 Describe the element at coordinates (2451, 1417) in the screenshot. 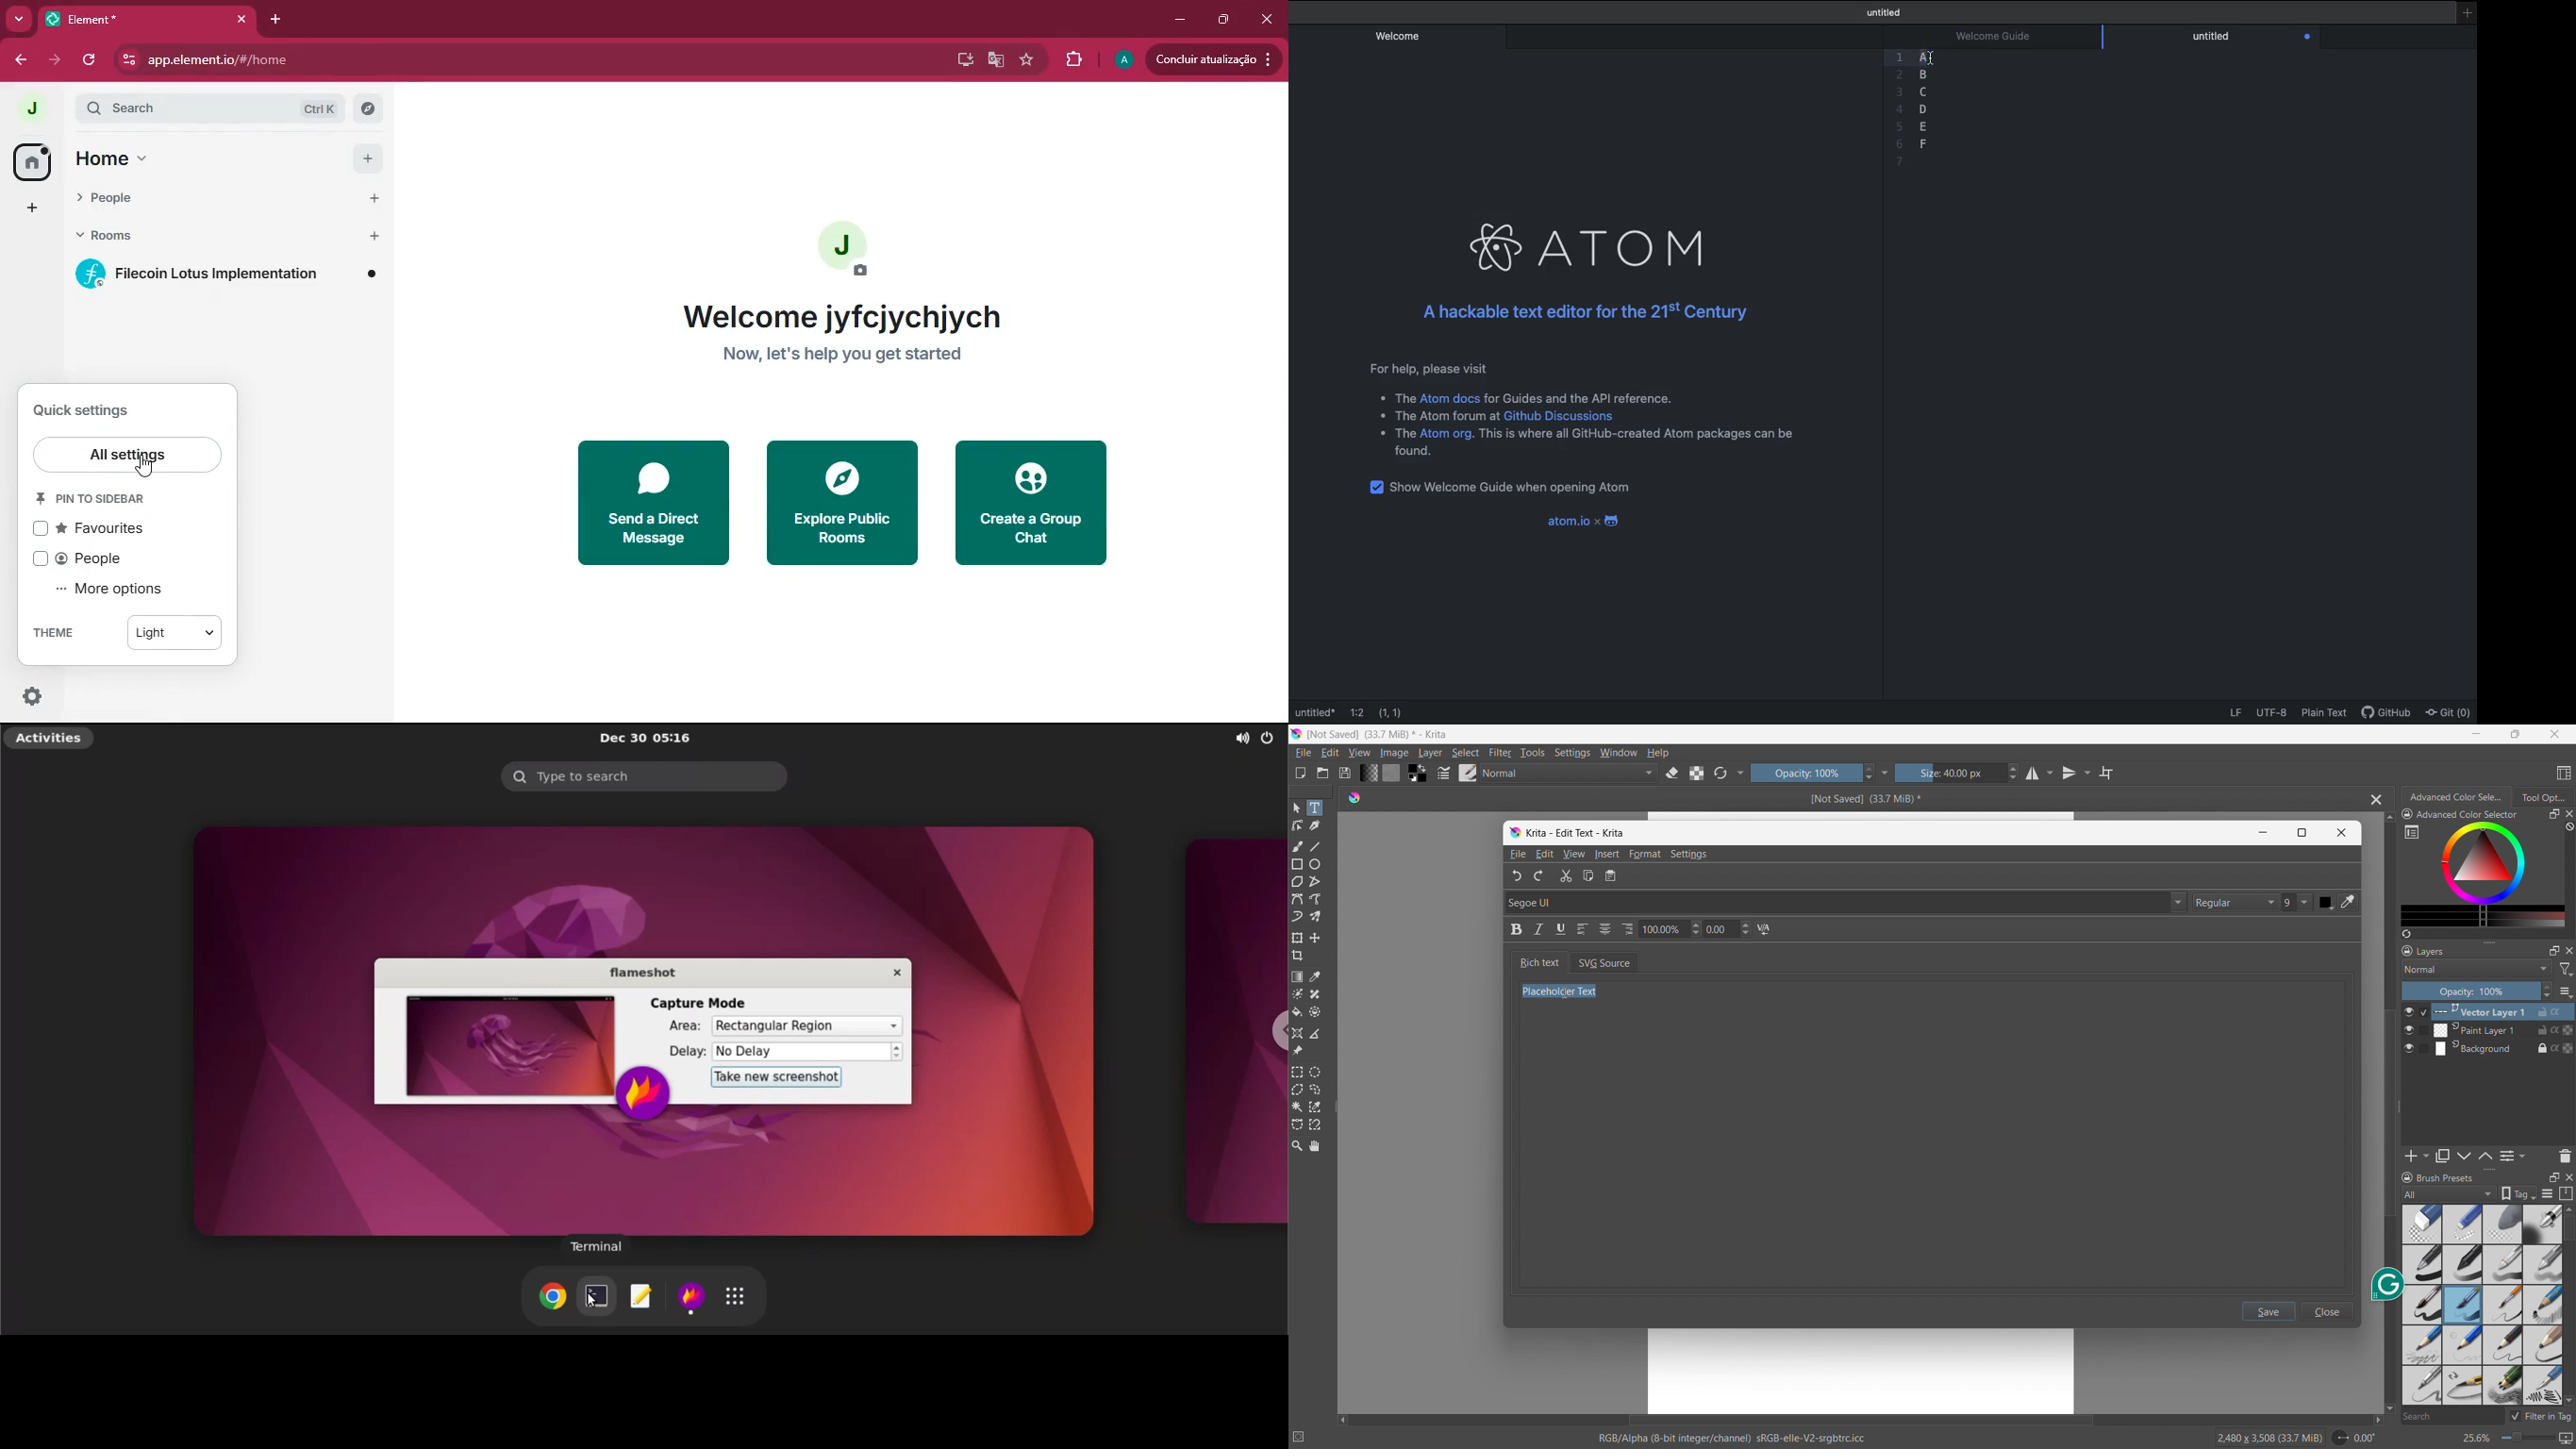

I see `search` at that location.